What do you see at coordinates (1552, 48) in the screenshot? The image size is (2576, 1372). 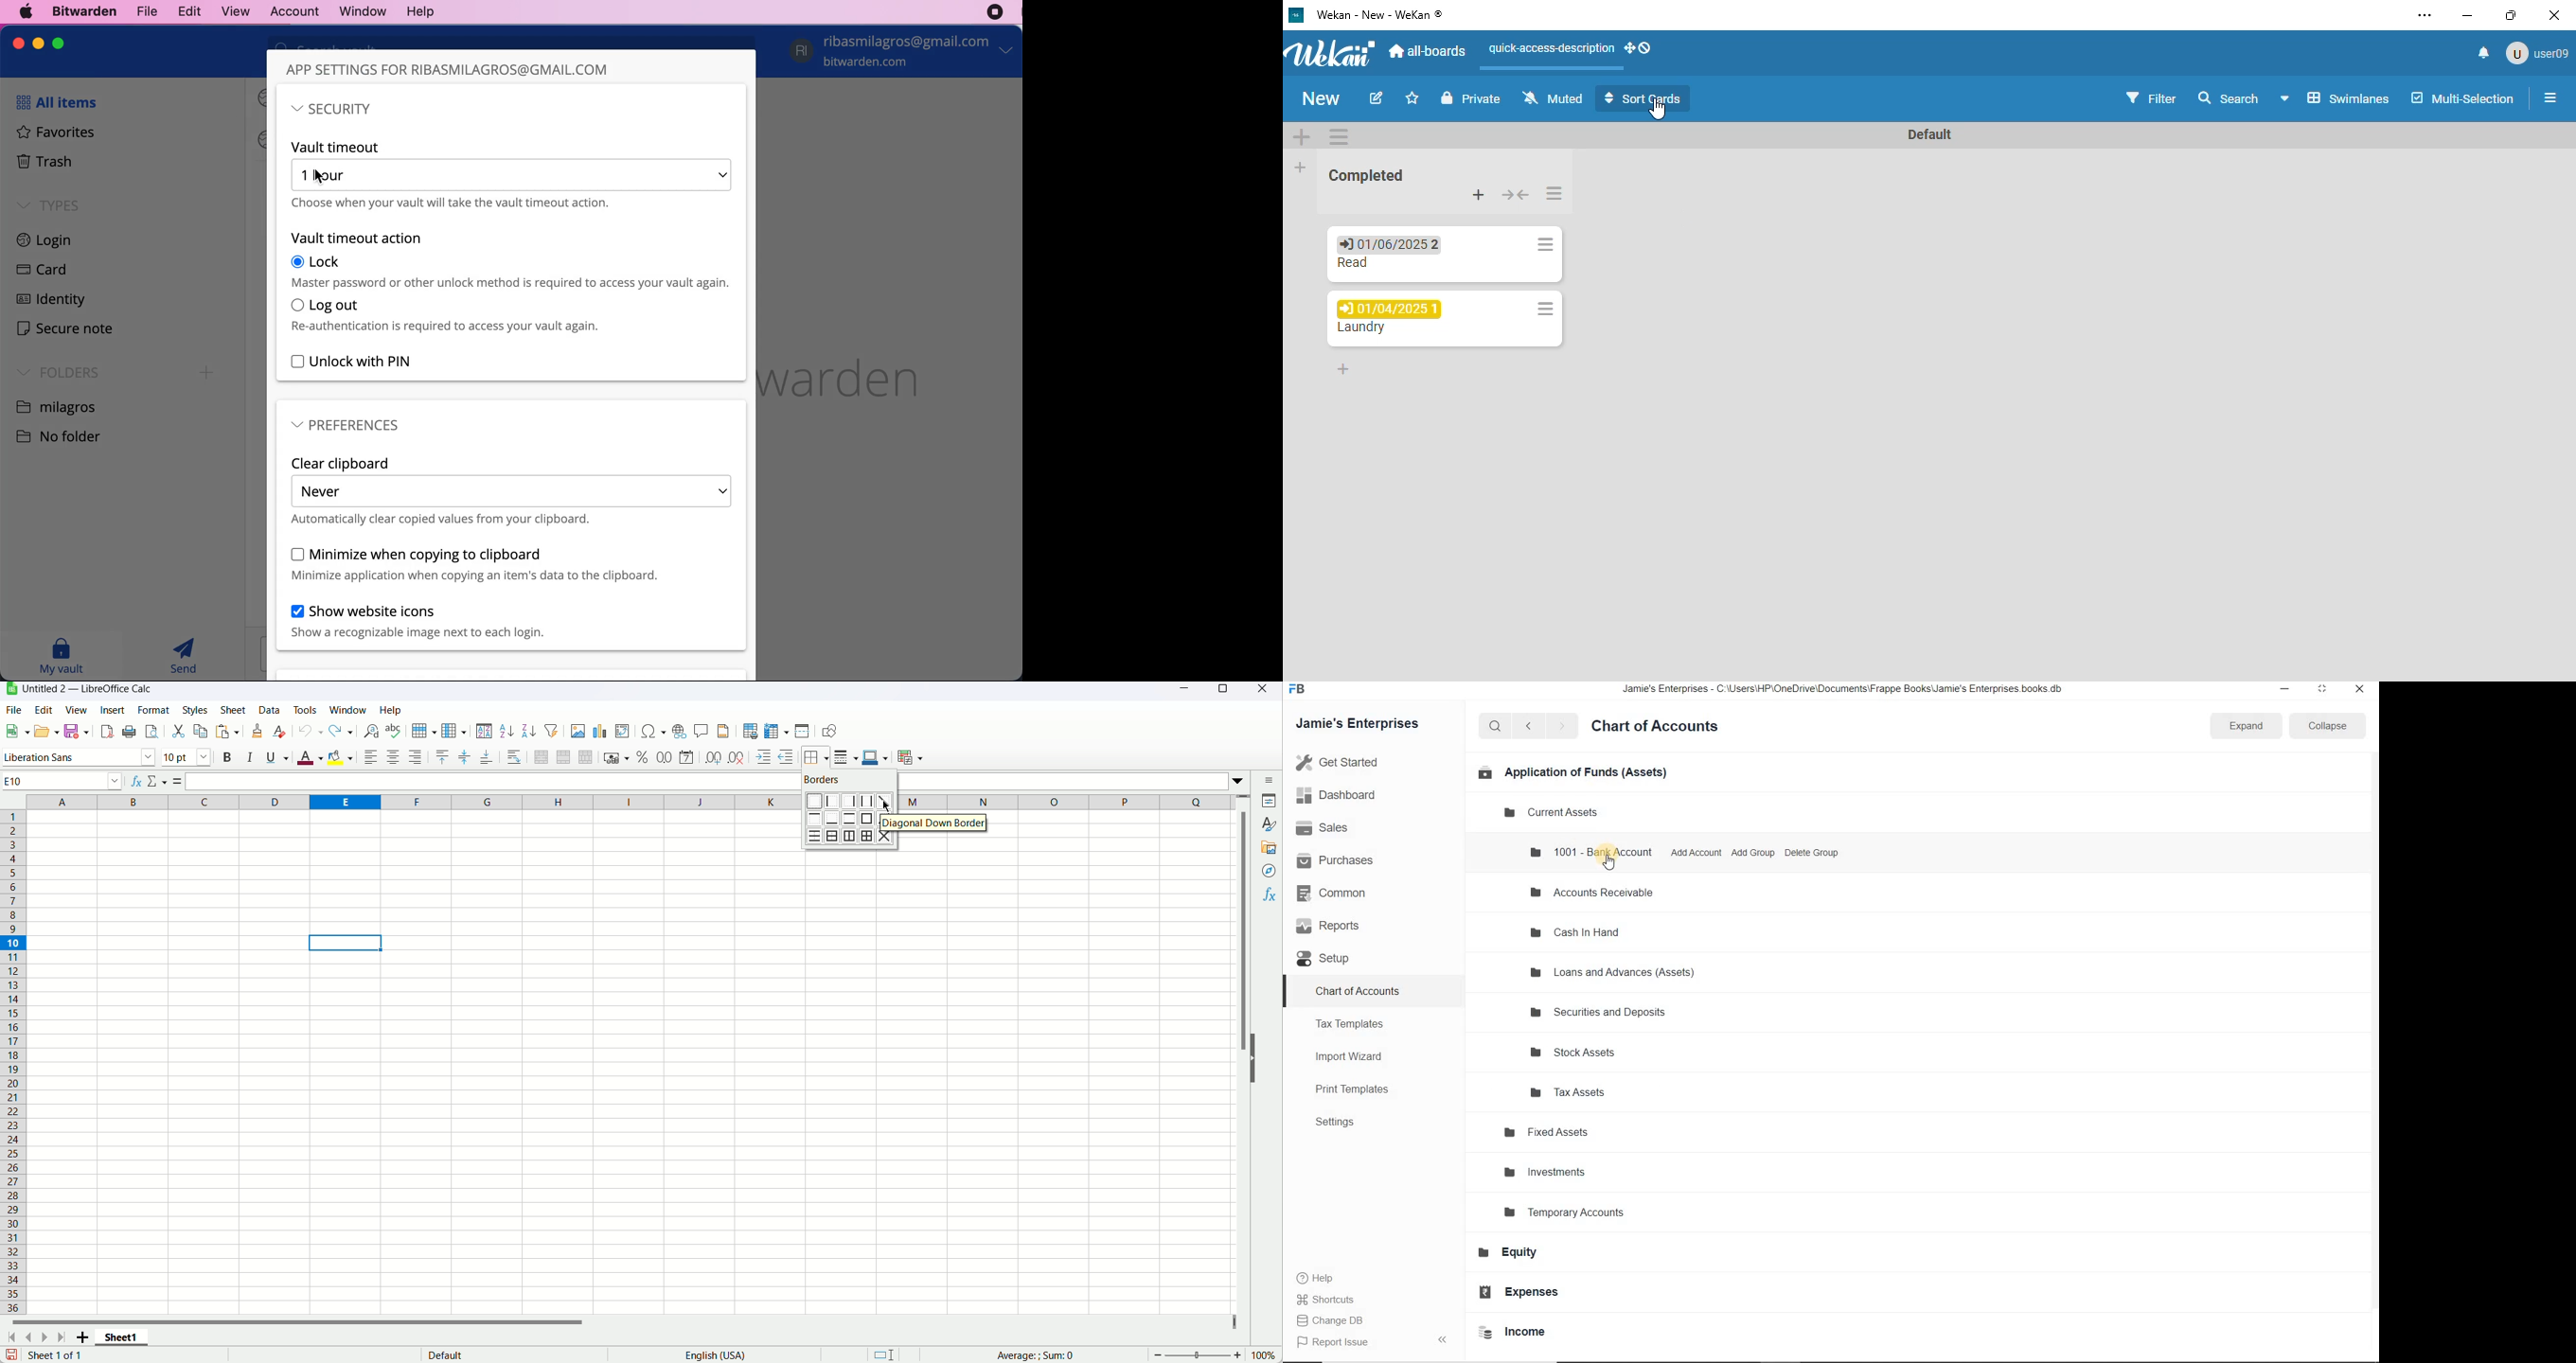 I see `quick-access-description` at bounding box center [1552, 48].